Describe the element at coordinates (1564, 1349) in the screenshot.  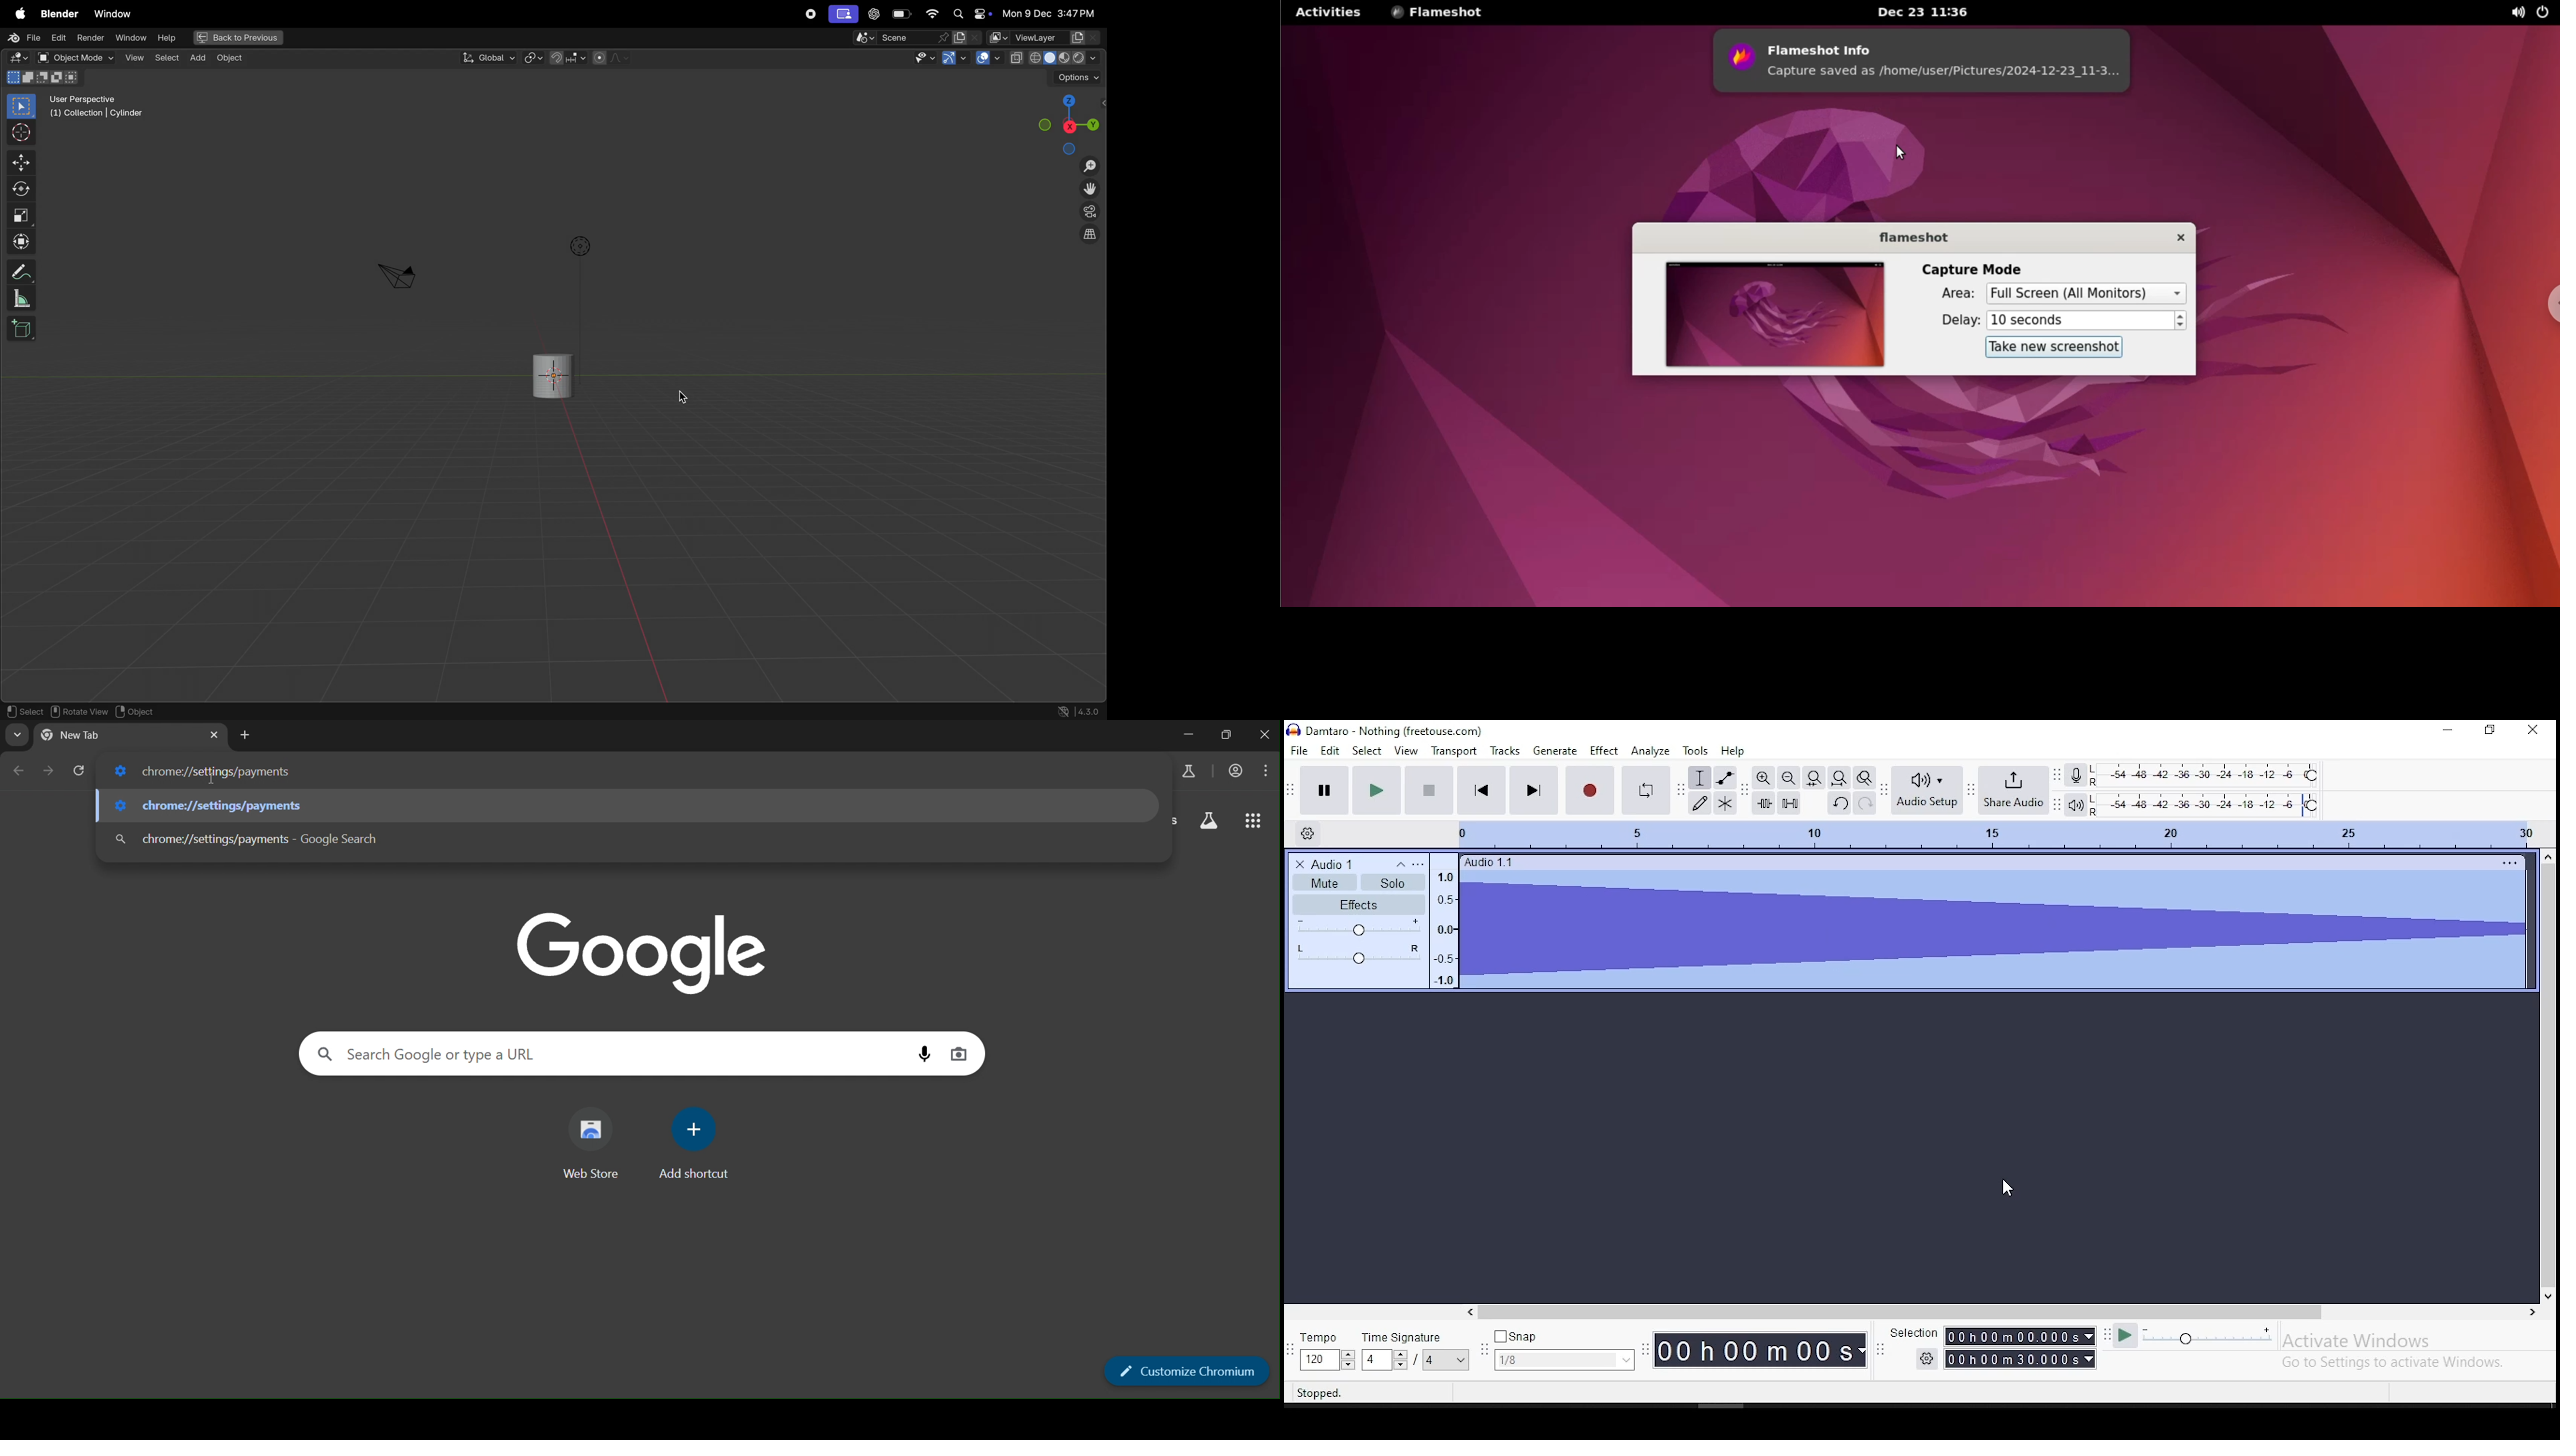
I see `snap` at that location.